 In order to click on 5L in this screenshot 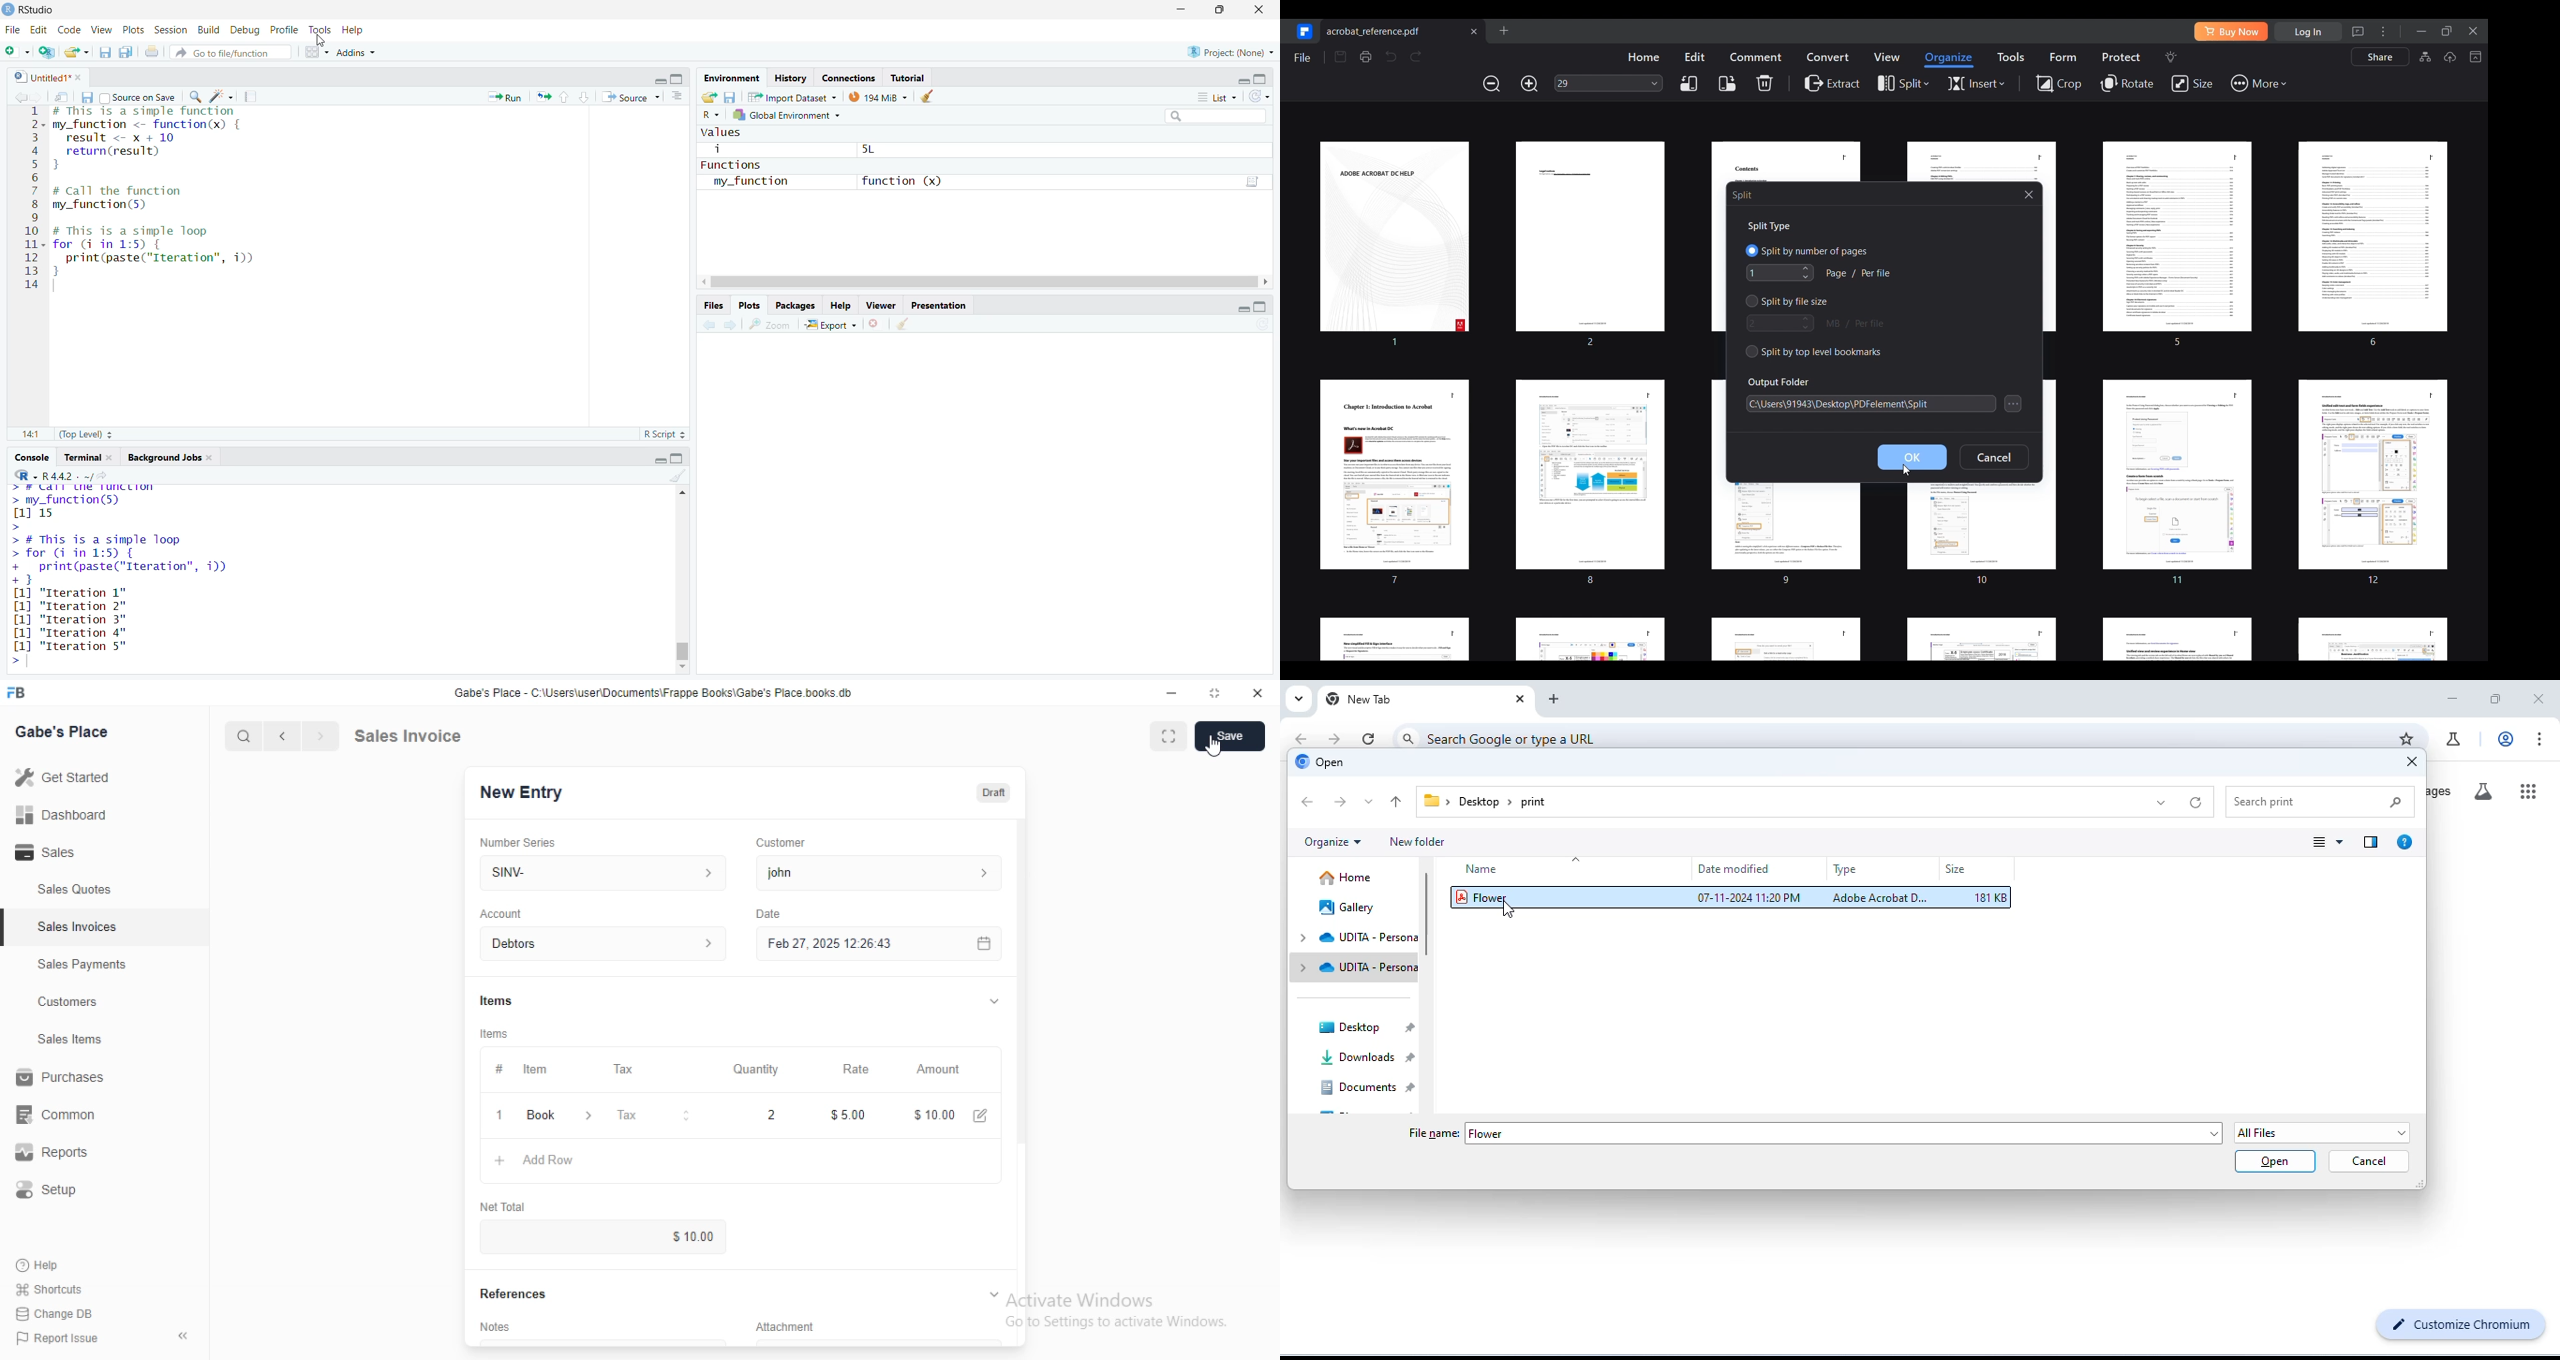, I will do `click(877, 151)`.